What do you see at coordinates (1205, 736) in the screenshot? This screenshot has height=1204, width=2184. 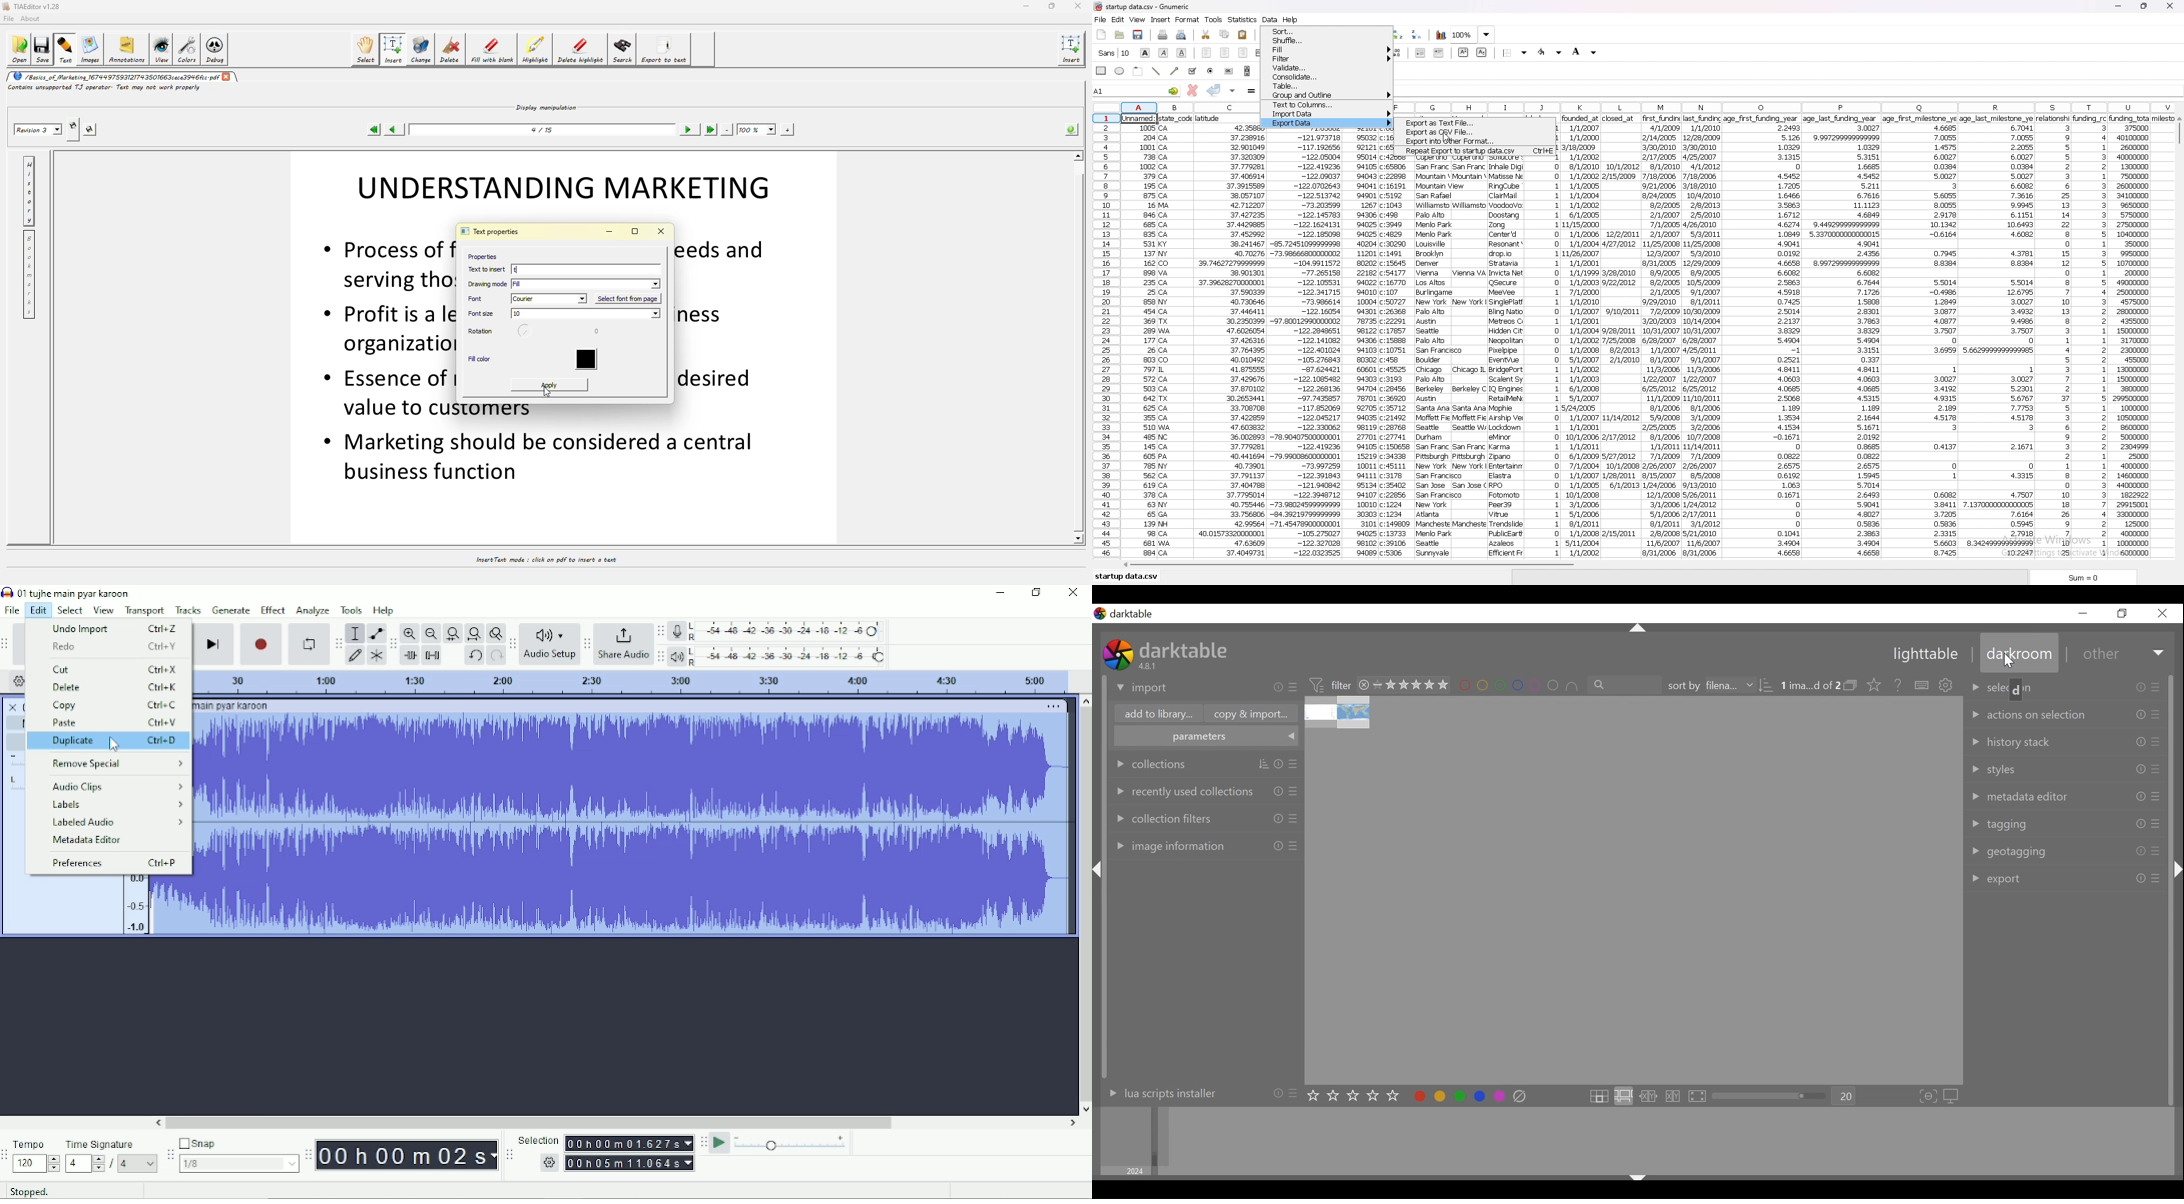 I see `parameters` at bounding box center [1205, 736].